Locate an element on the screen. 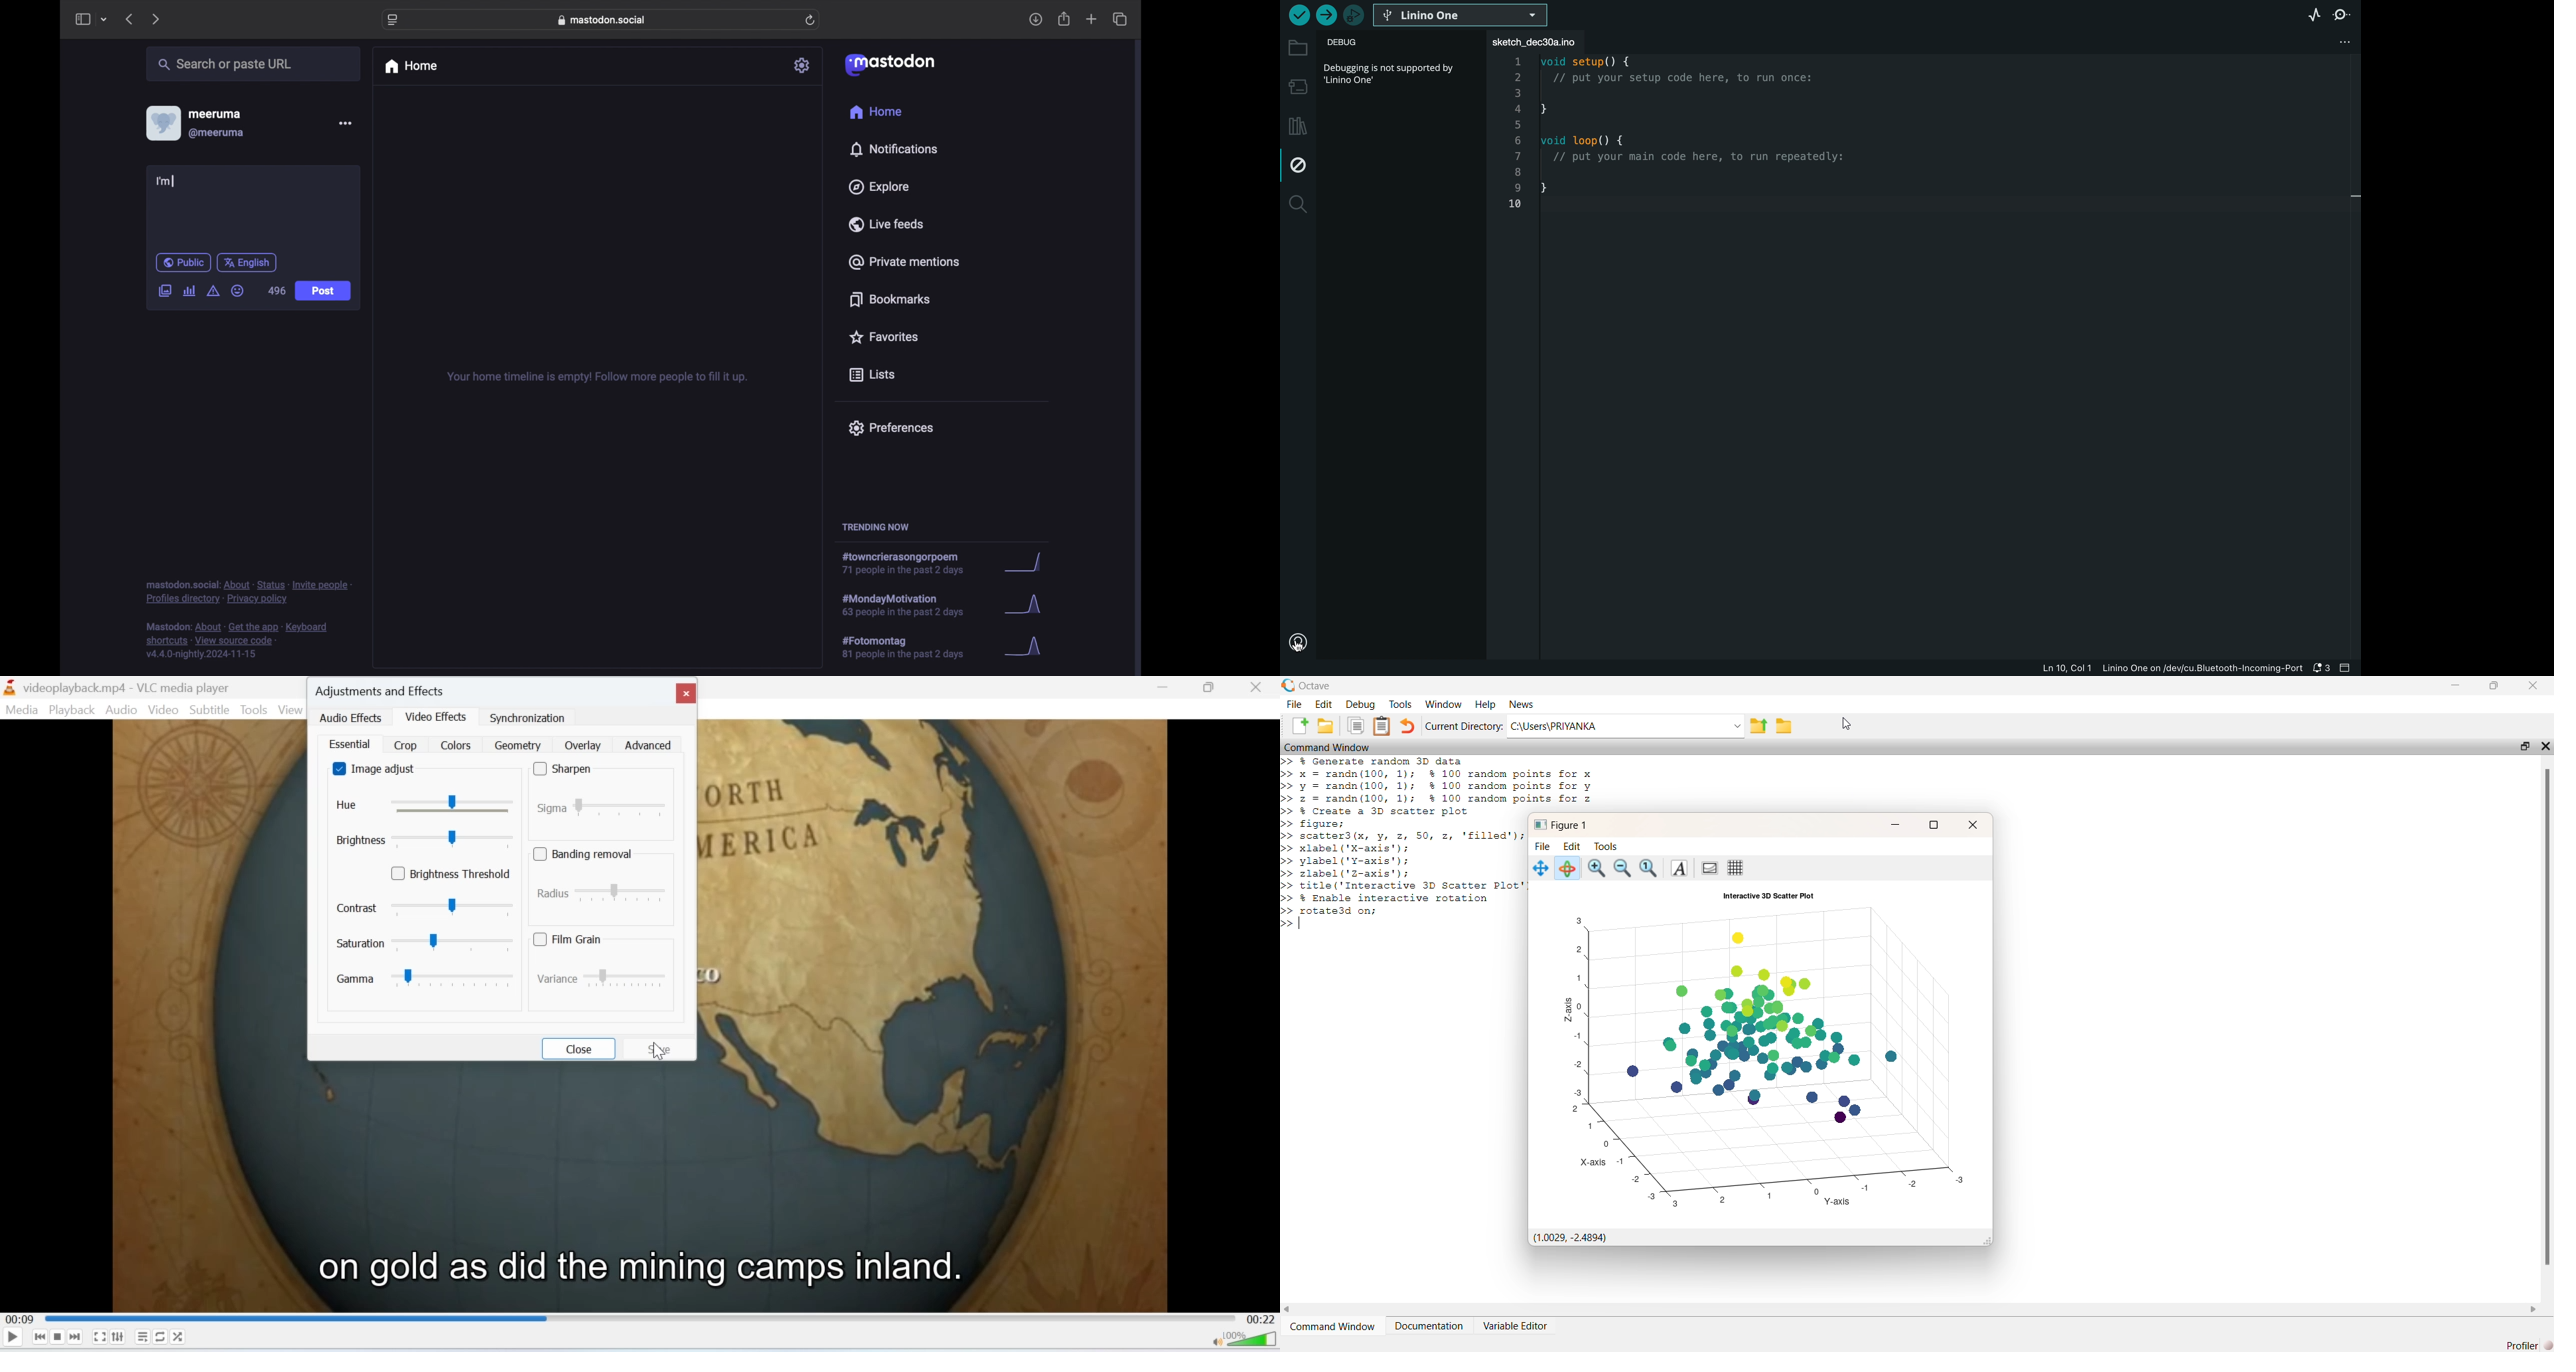  Subtitle is located at coordinates (209, 711).